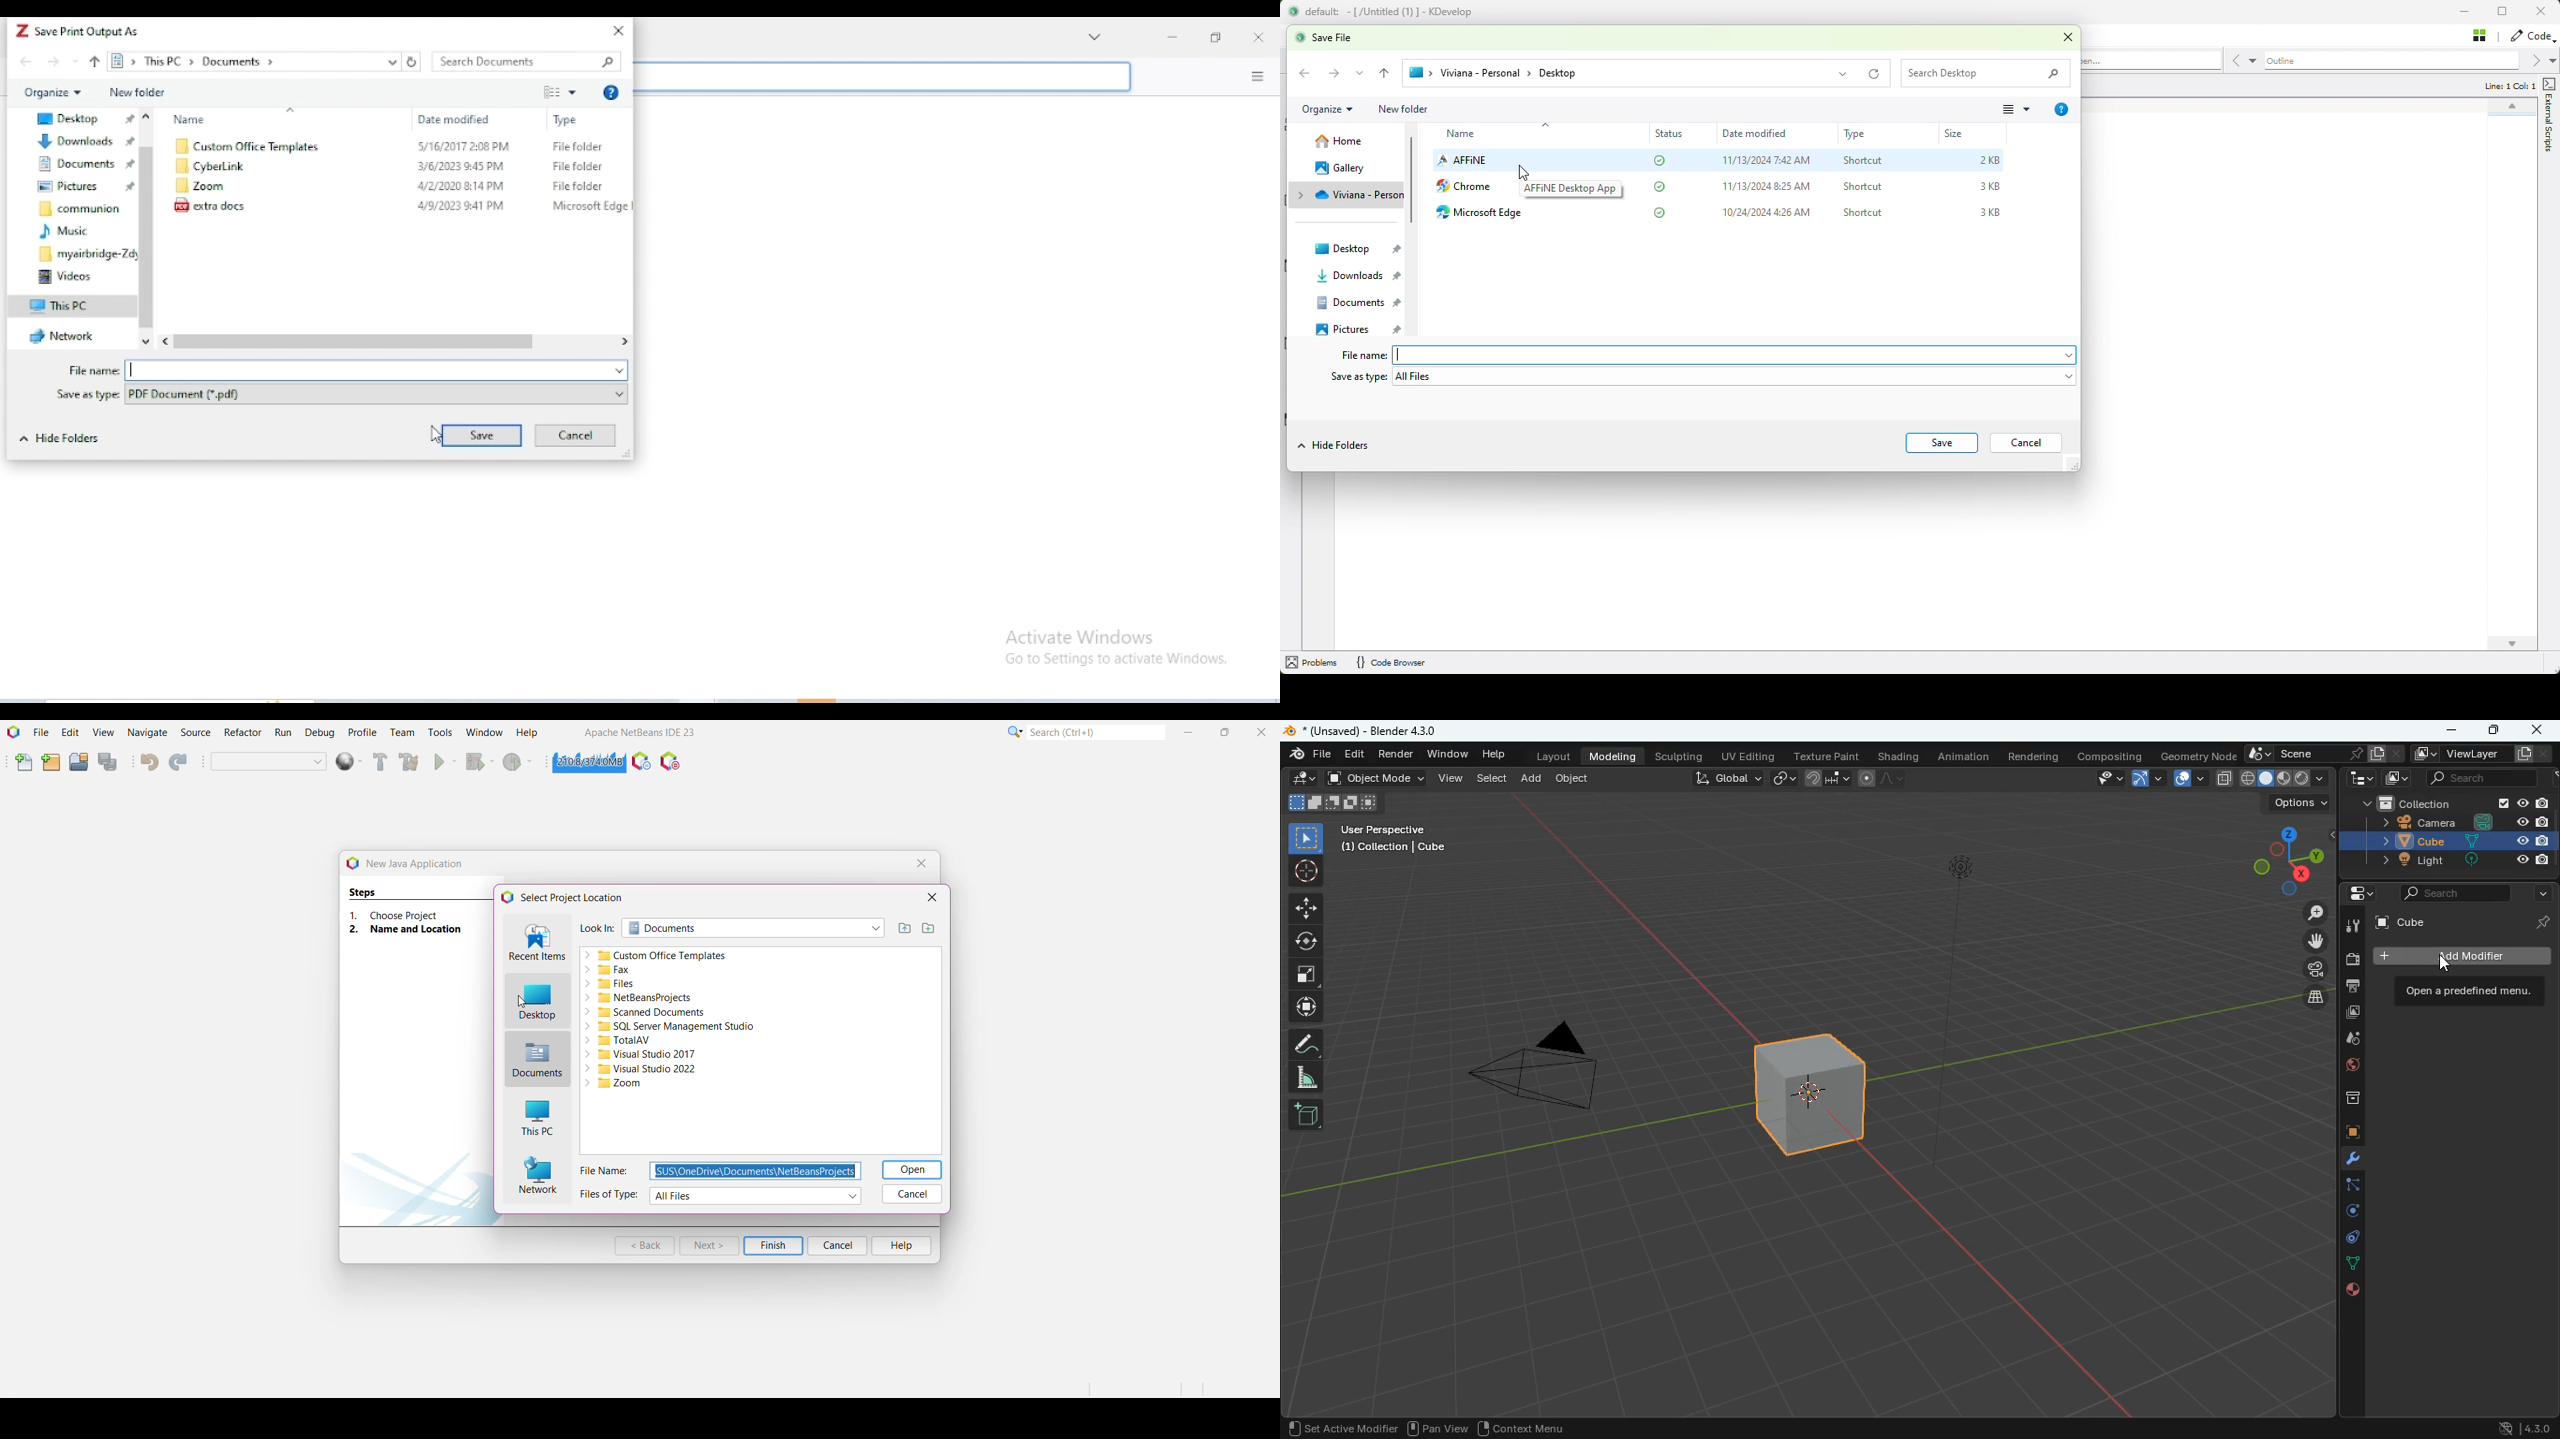 This screenshot has width=2576, height=1456. Describe the element at coordinates (1553, 758) in the screenshot. I see `layout` at that location.